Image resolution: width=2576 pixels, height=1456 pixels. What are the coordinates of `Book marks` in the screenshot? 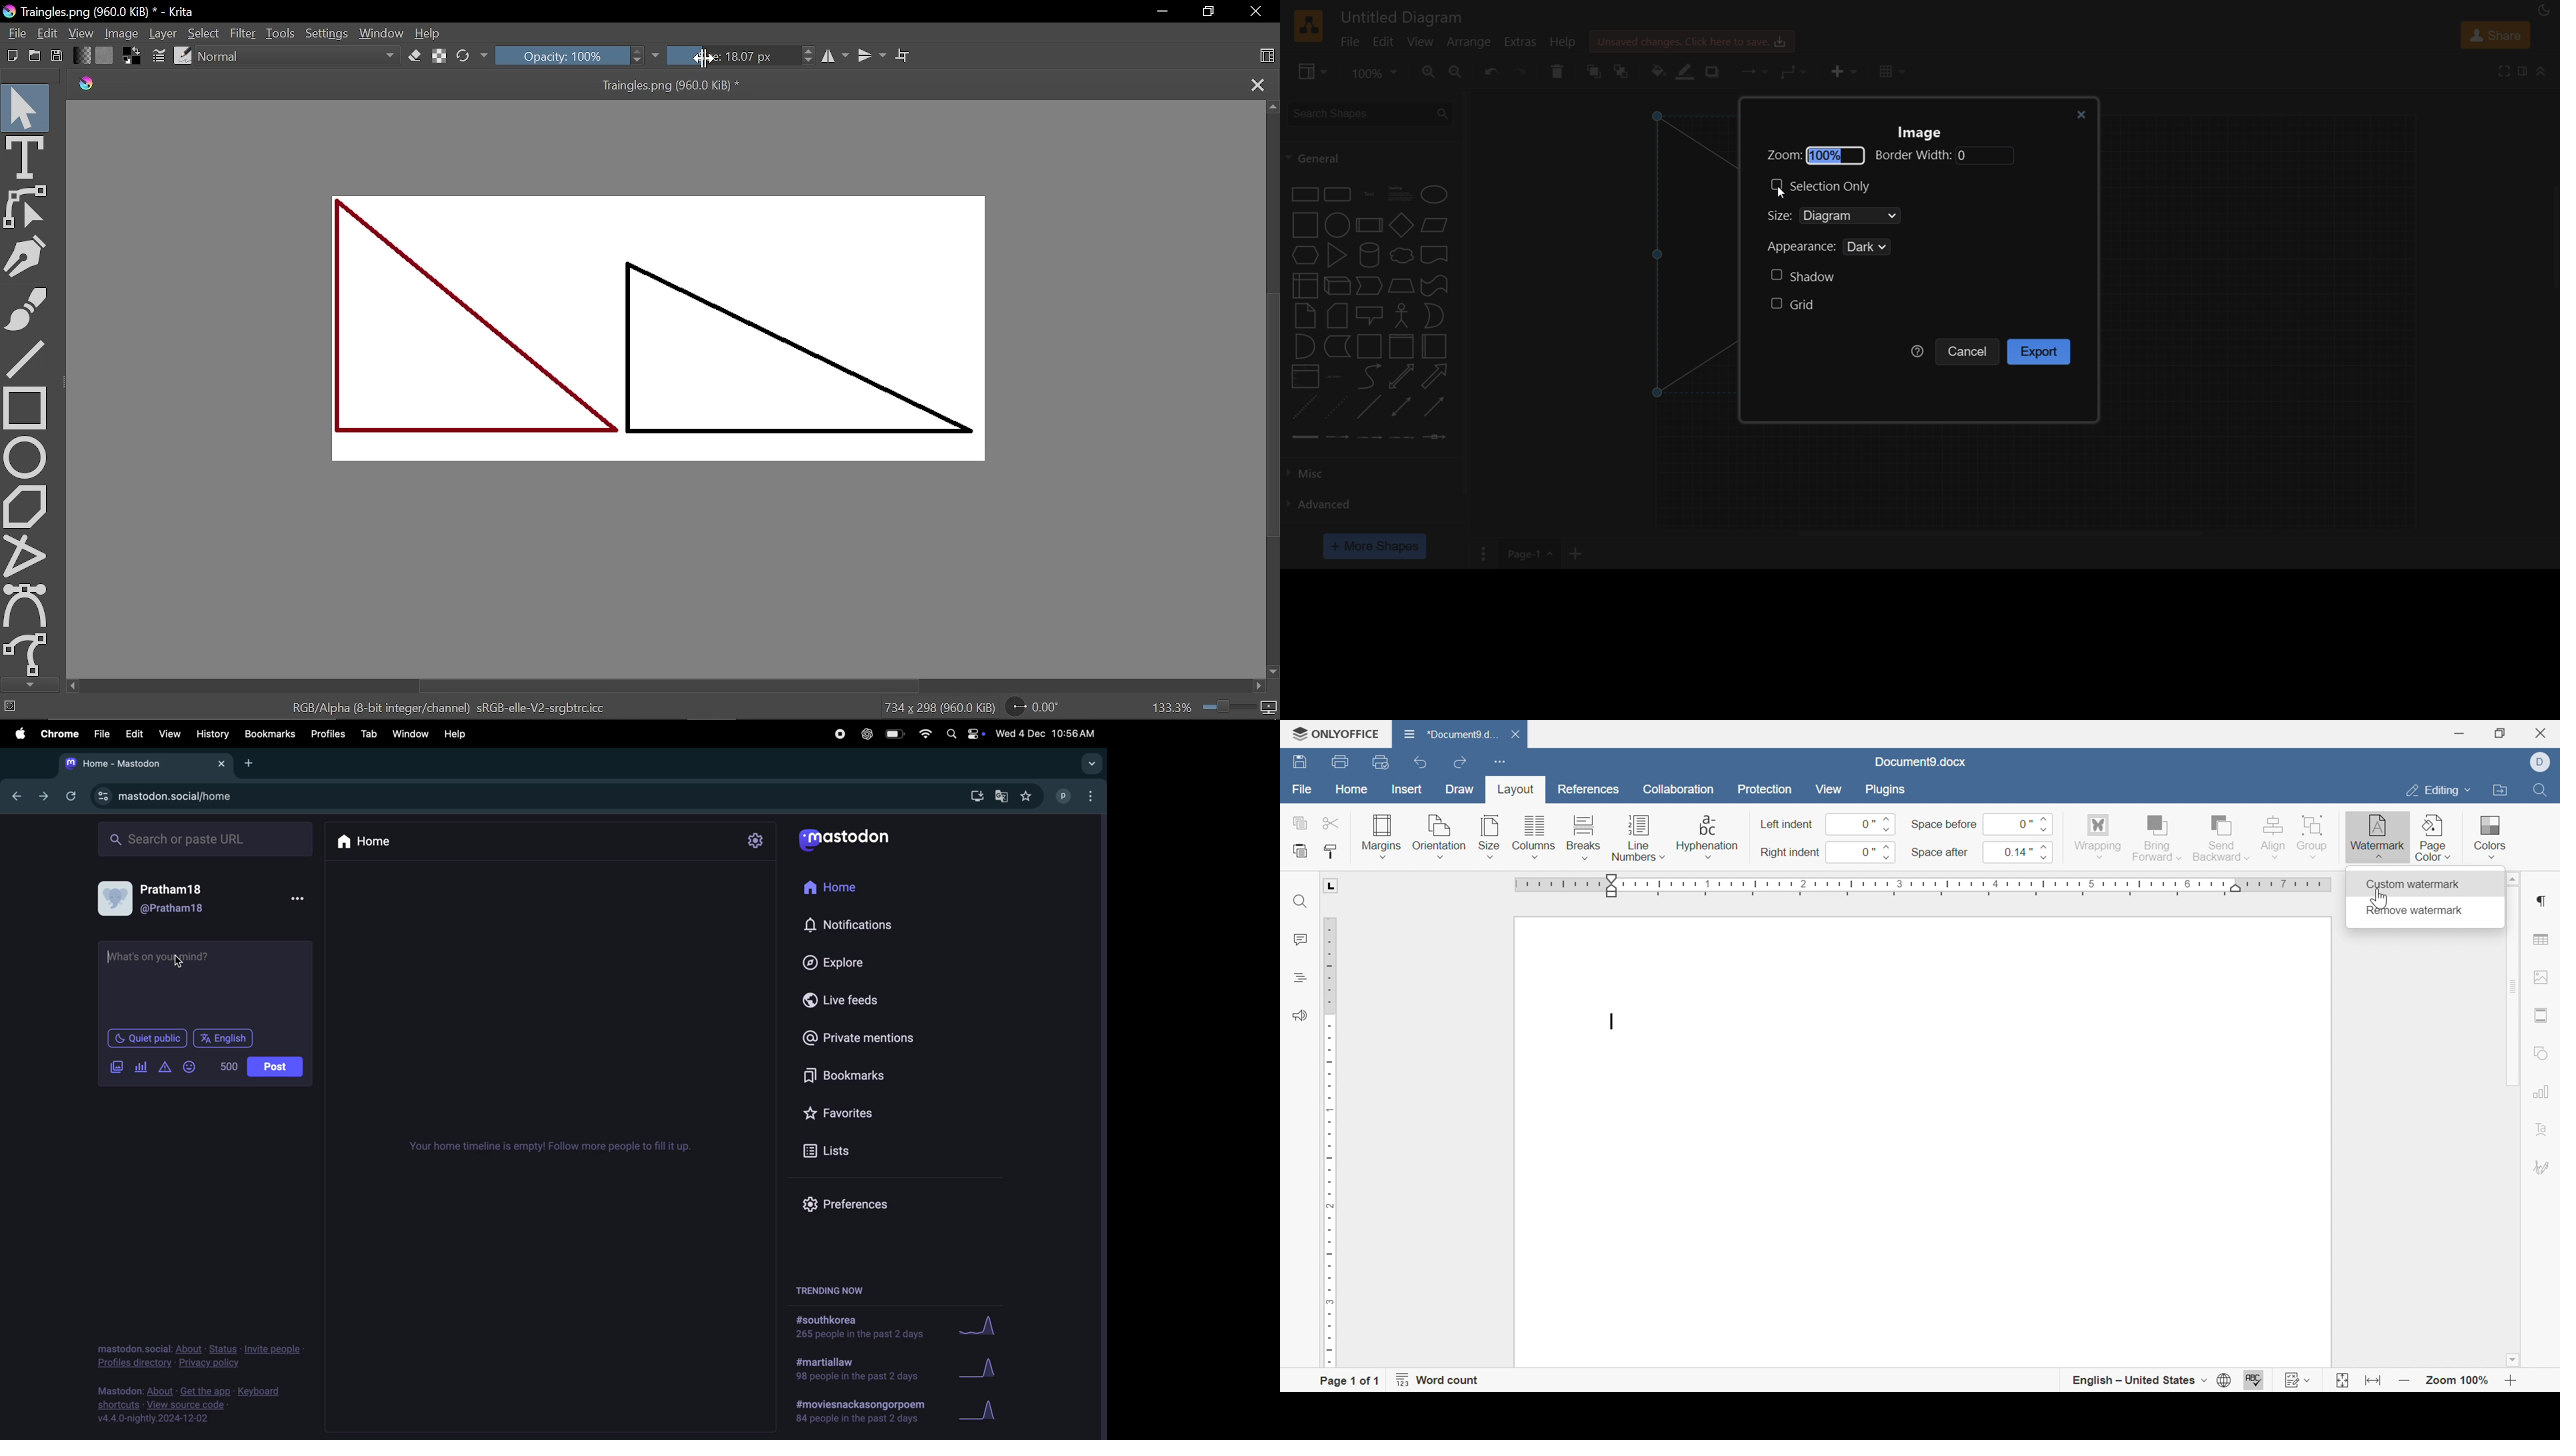 It's located at (269, 734).